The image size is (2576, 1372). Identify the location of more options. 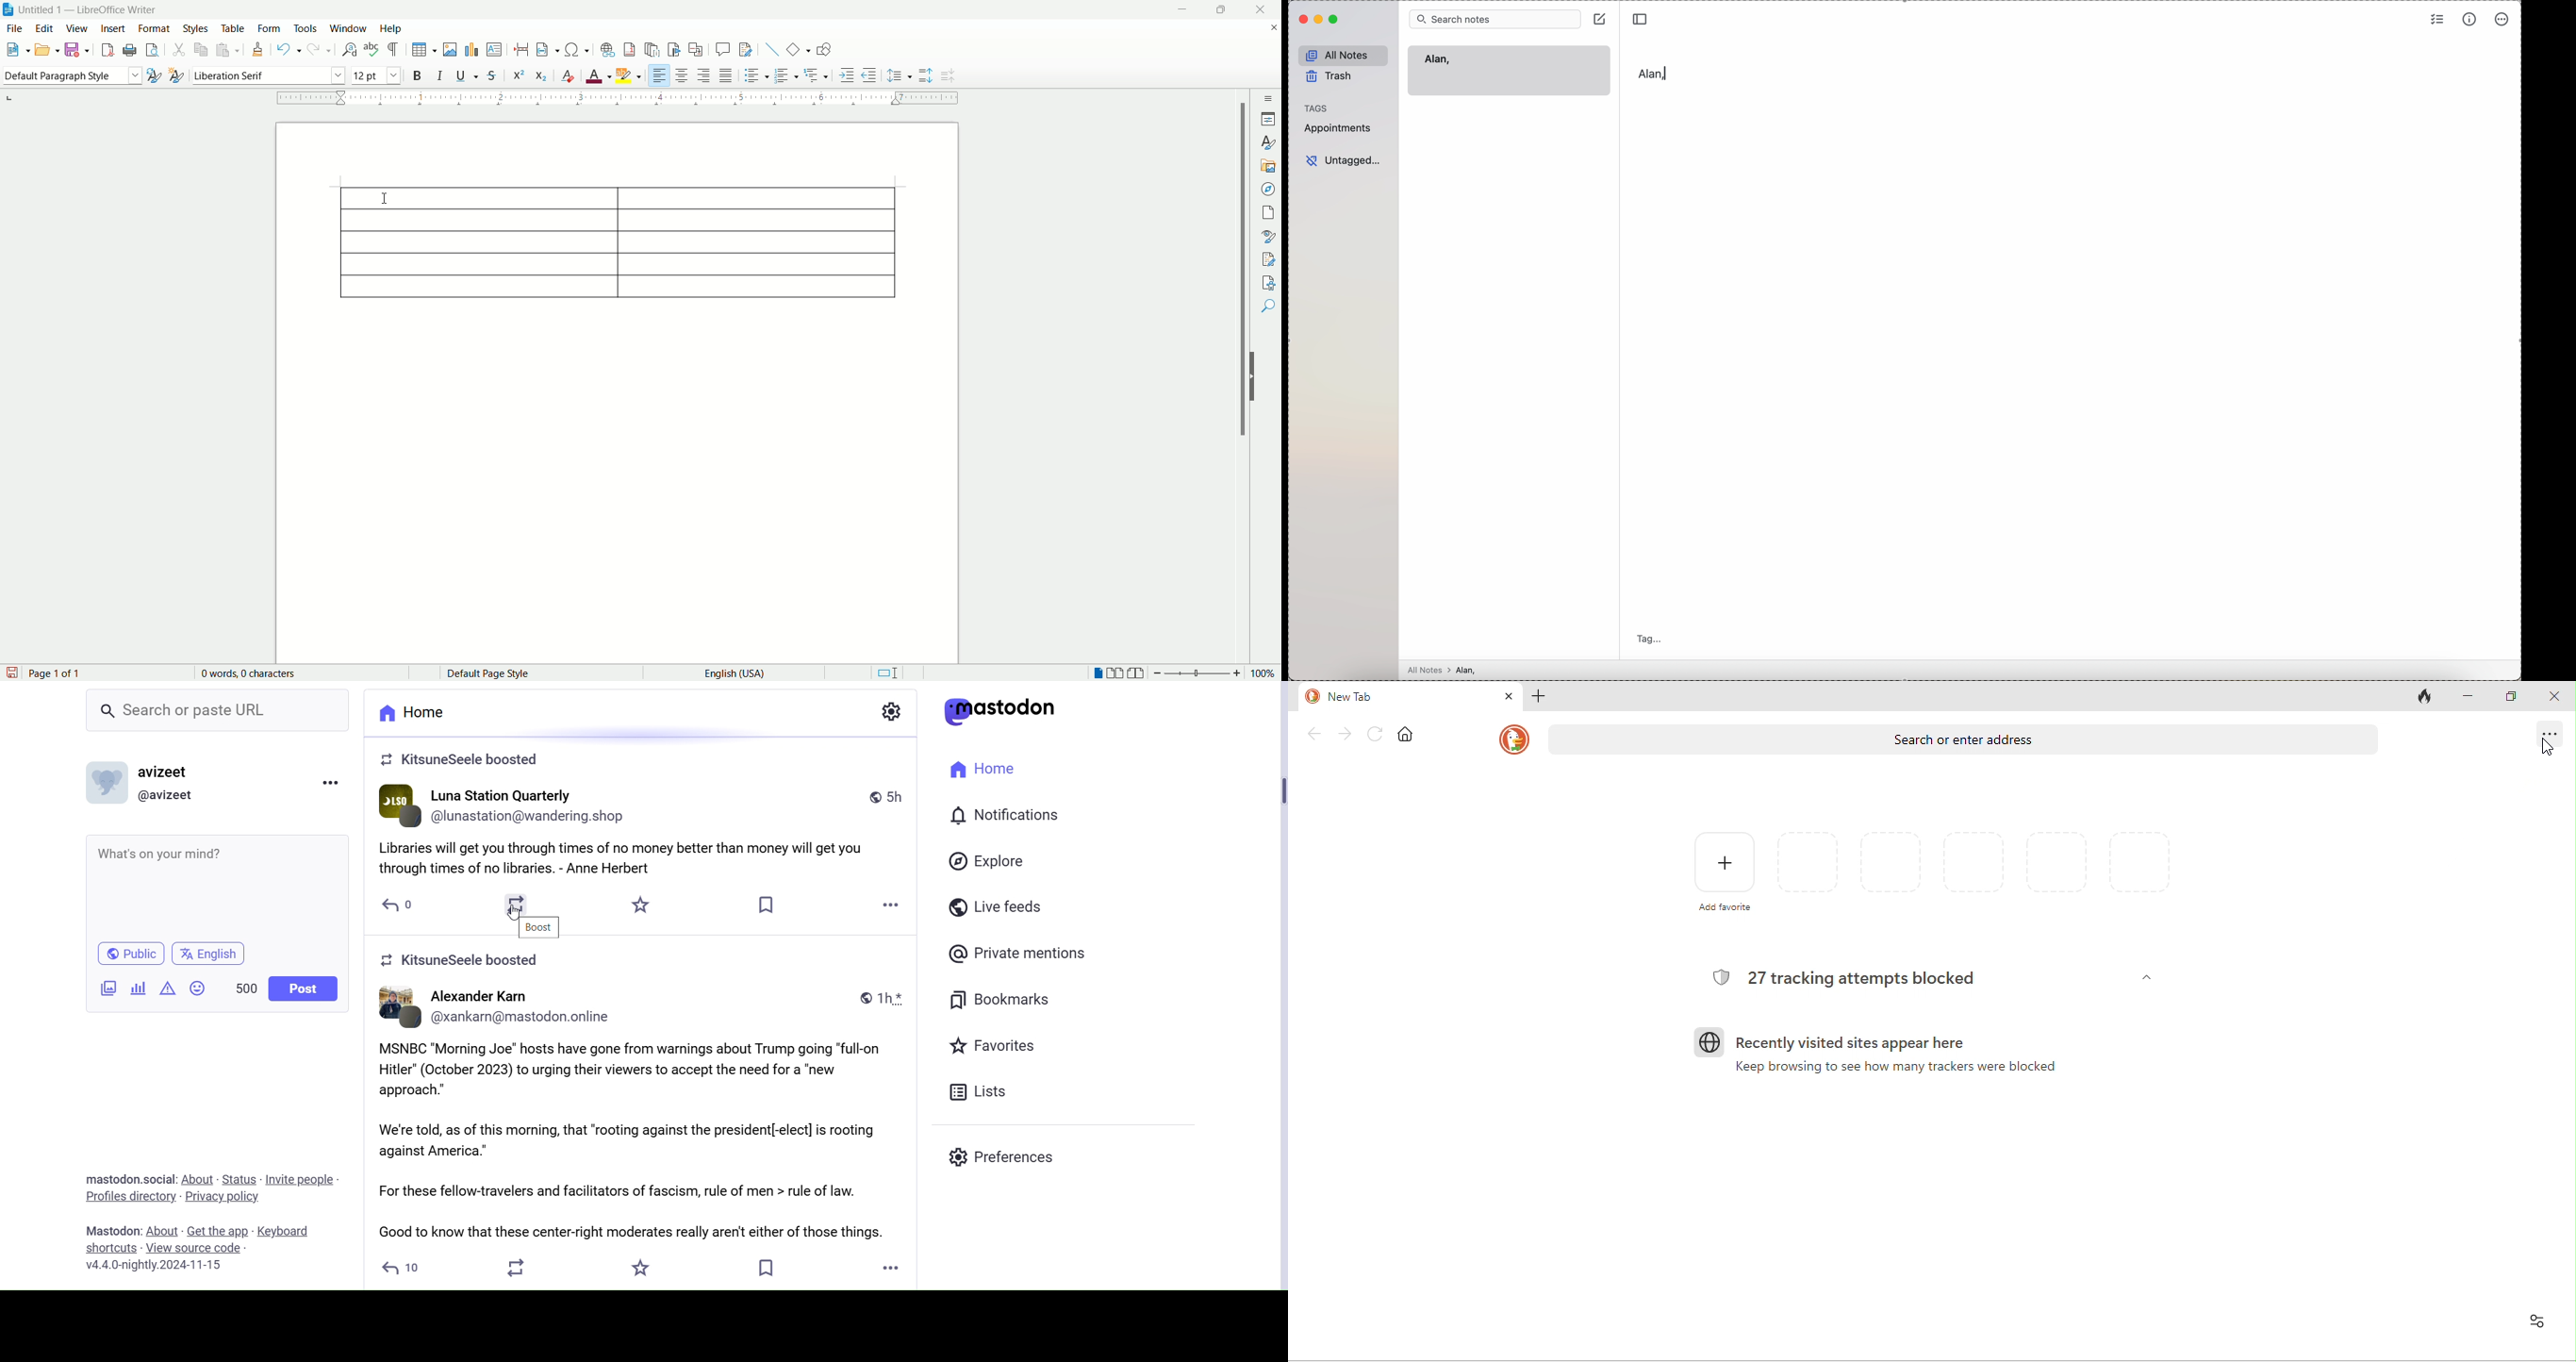
(2503, 19).